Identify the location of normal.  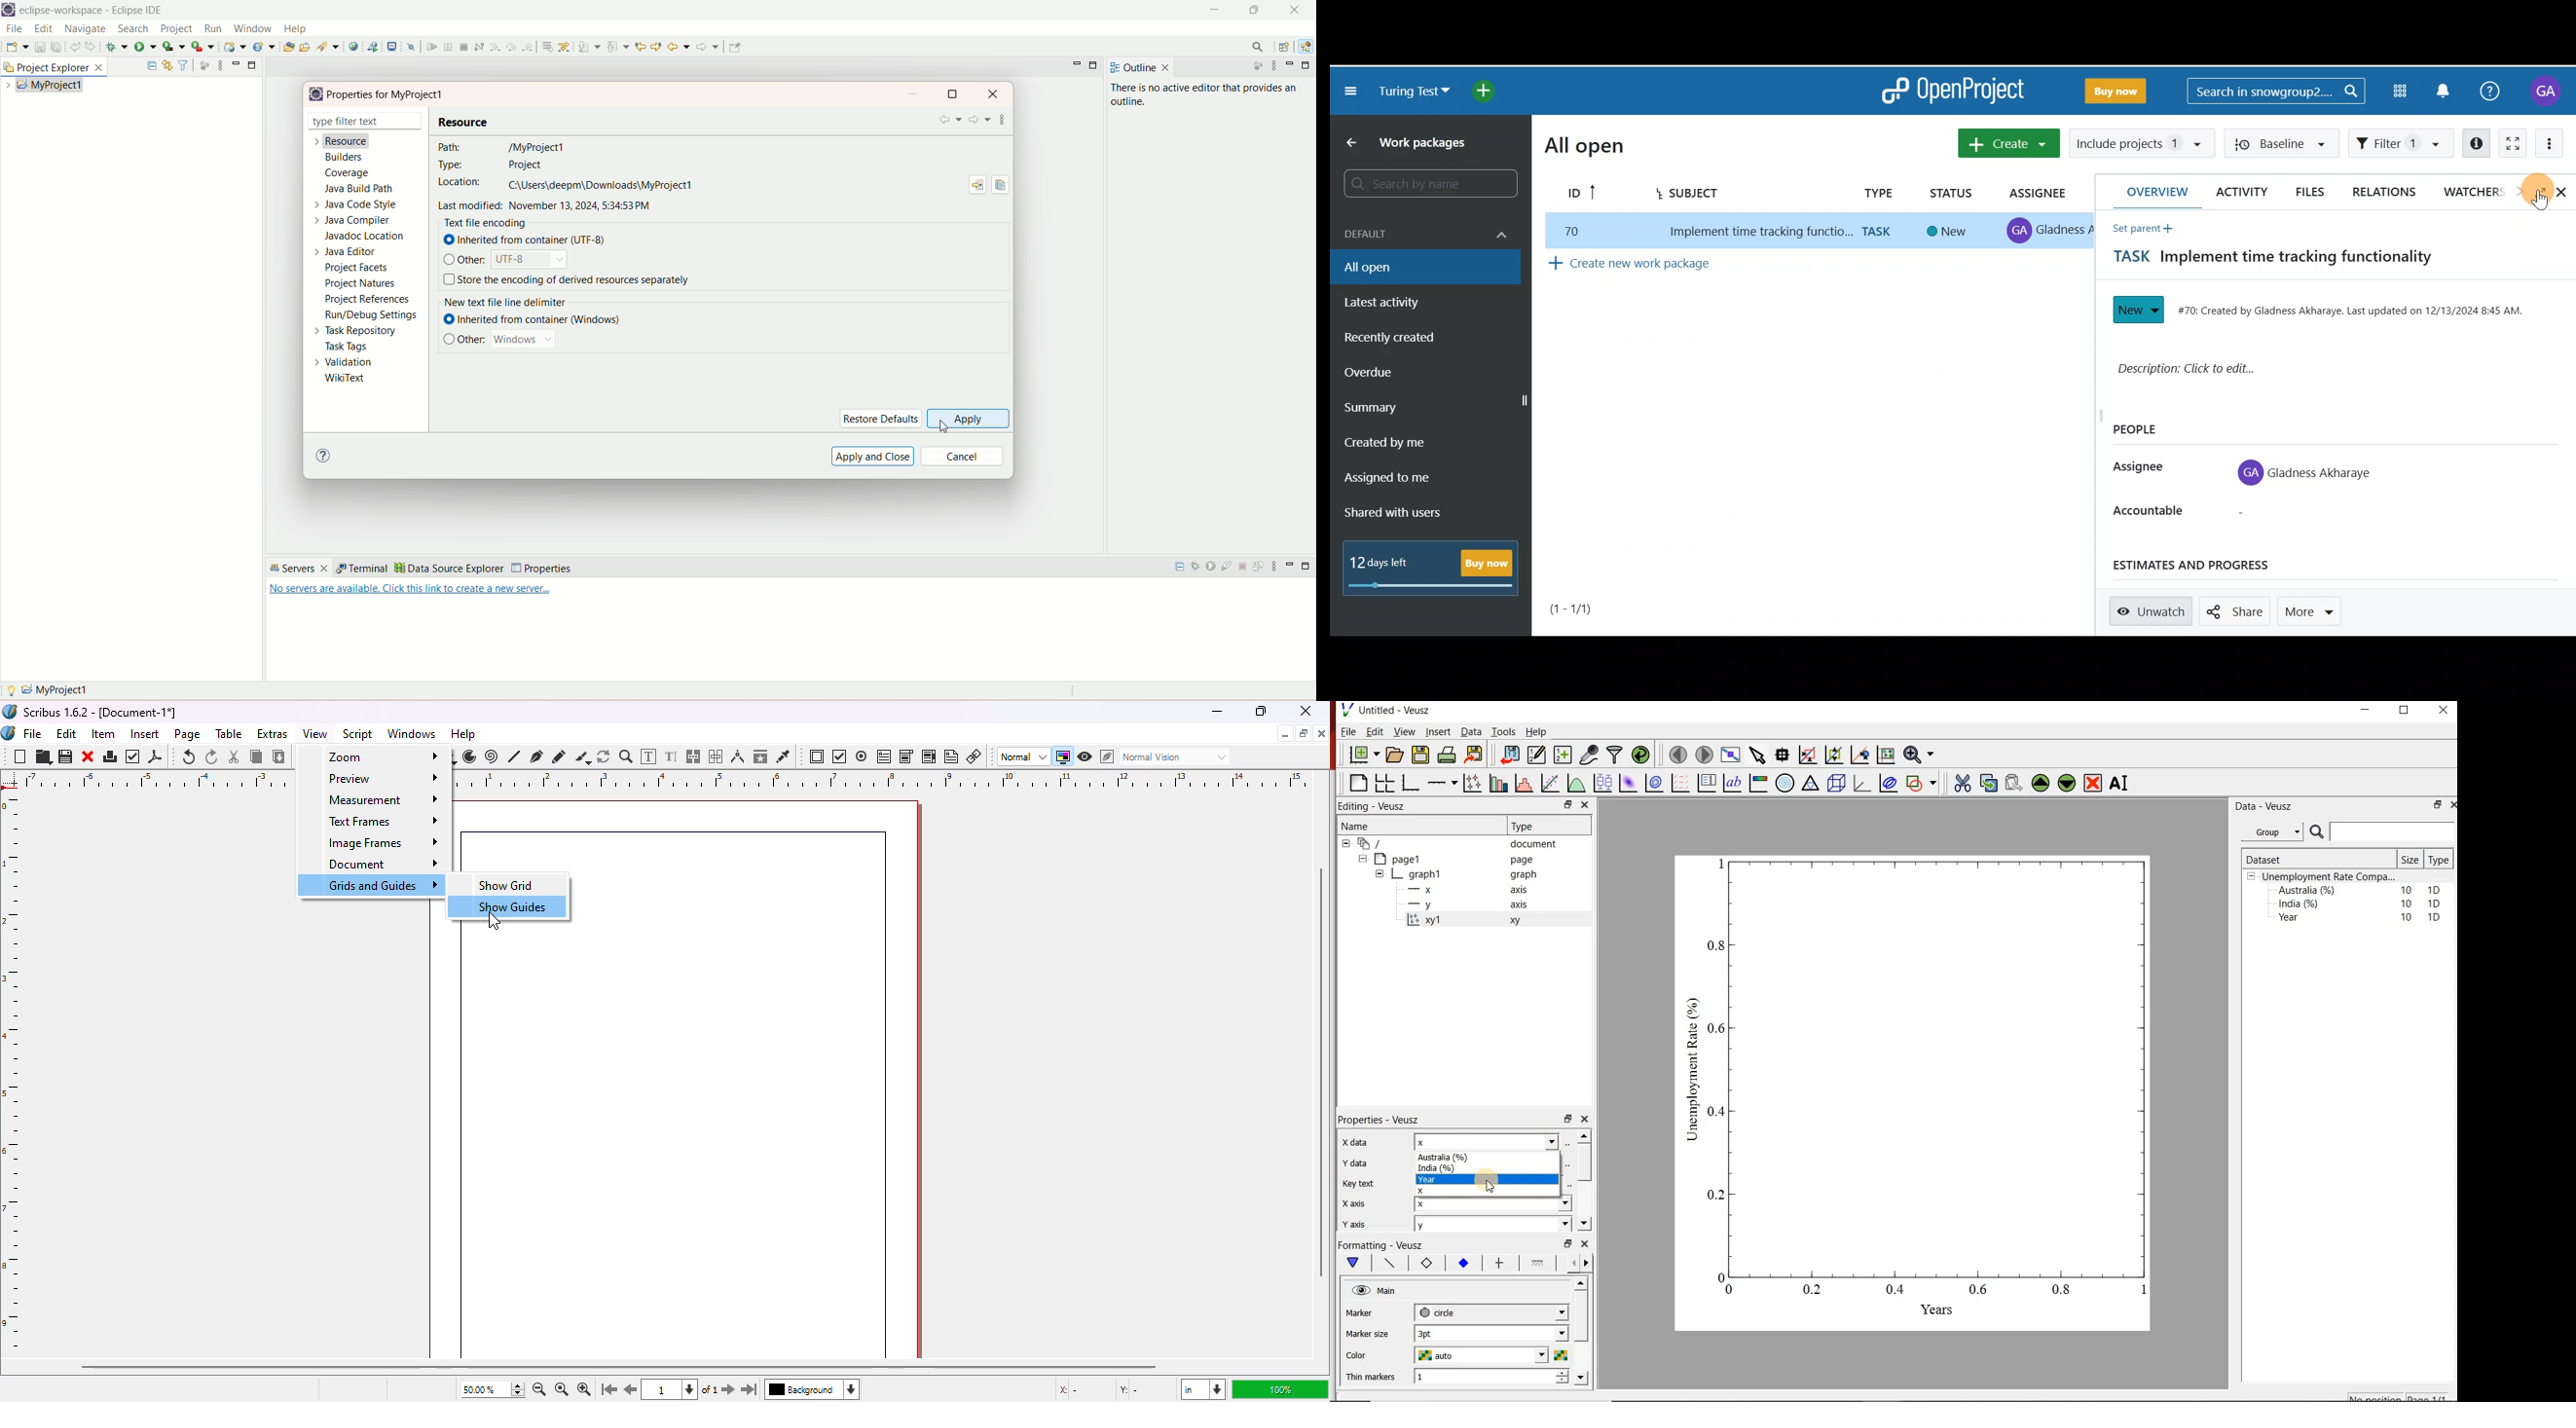
(1022, 756).